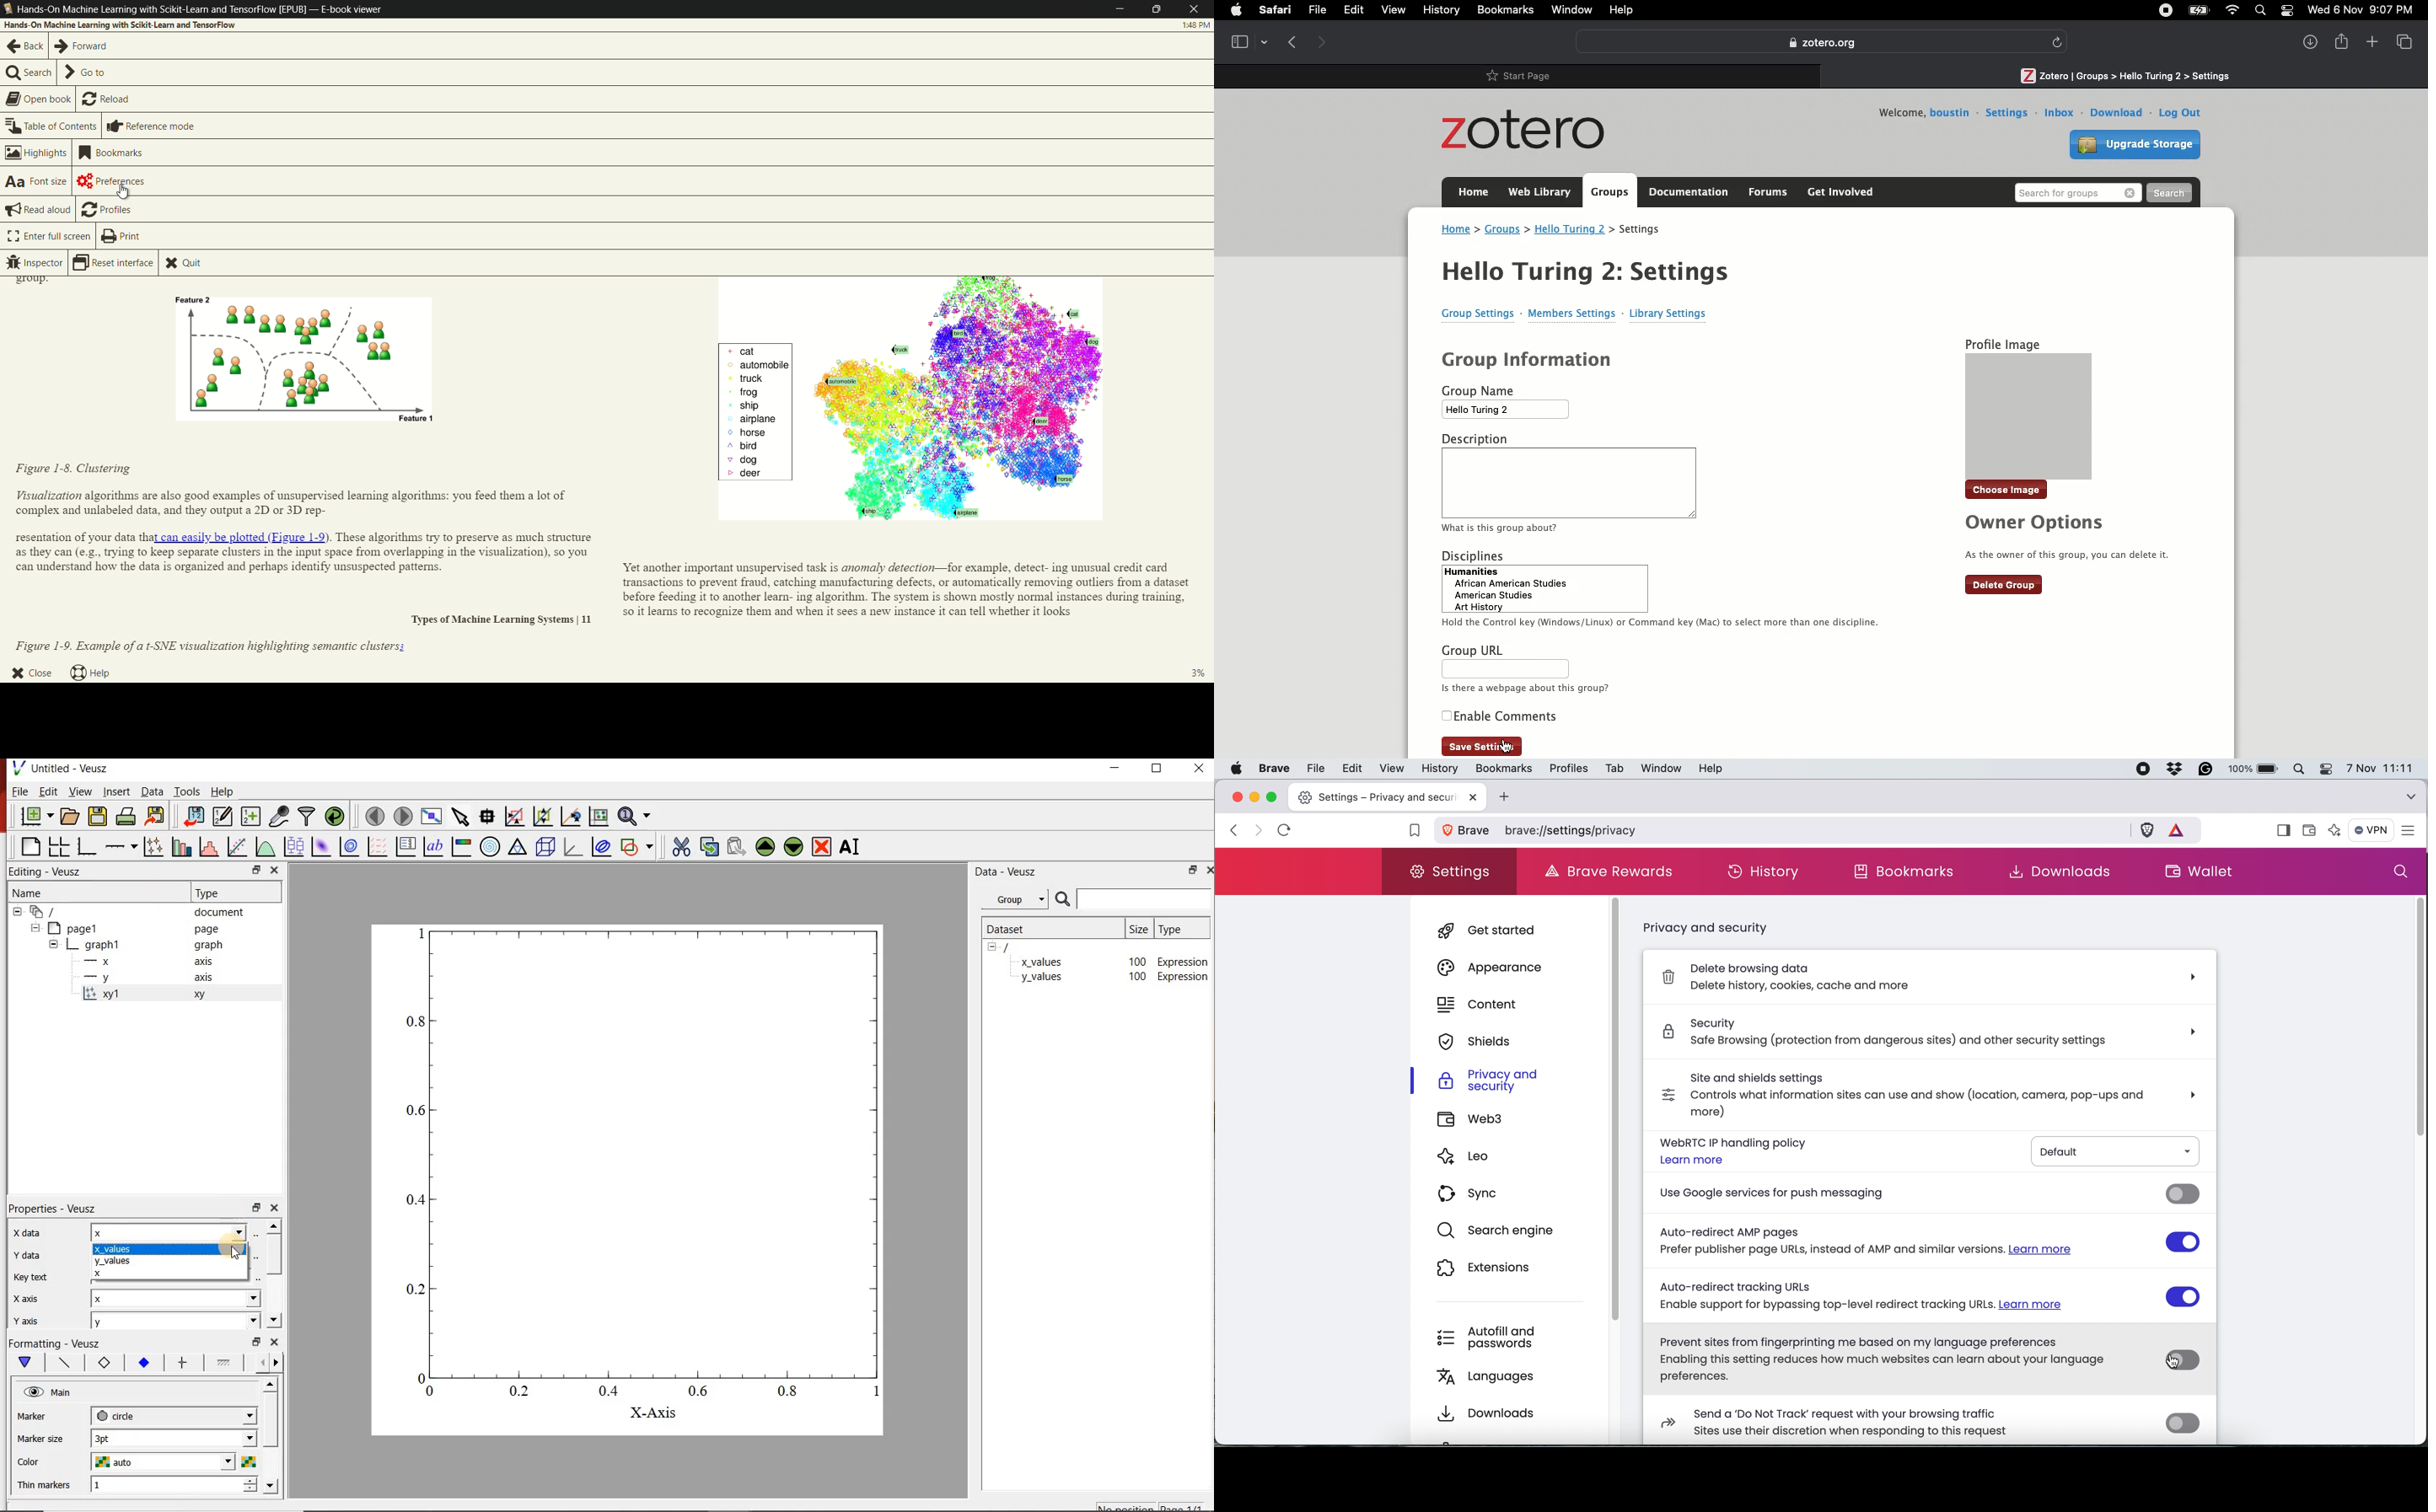 This screenshot has height=1512, width=2436. What do you see at coordinates (2178, 112) in the screenshot?
I see `Log out` at bounding box center [2178, 112].